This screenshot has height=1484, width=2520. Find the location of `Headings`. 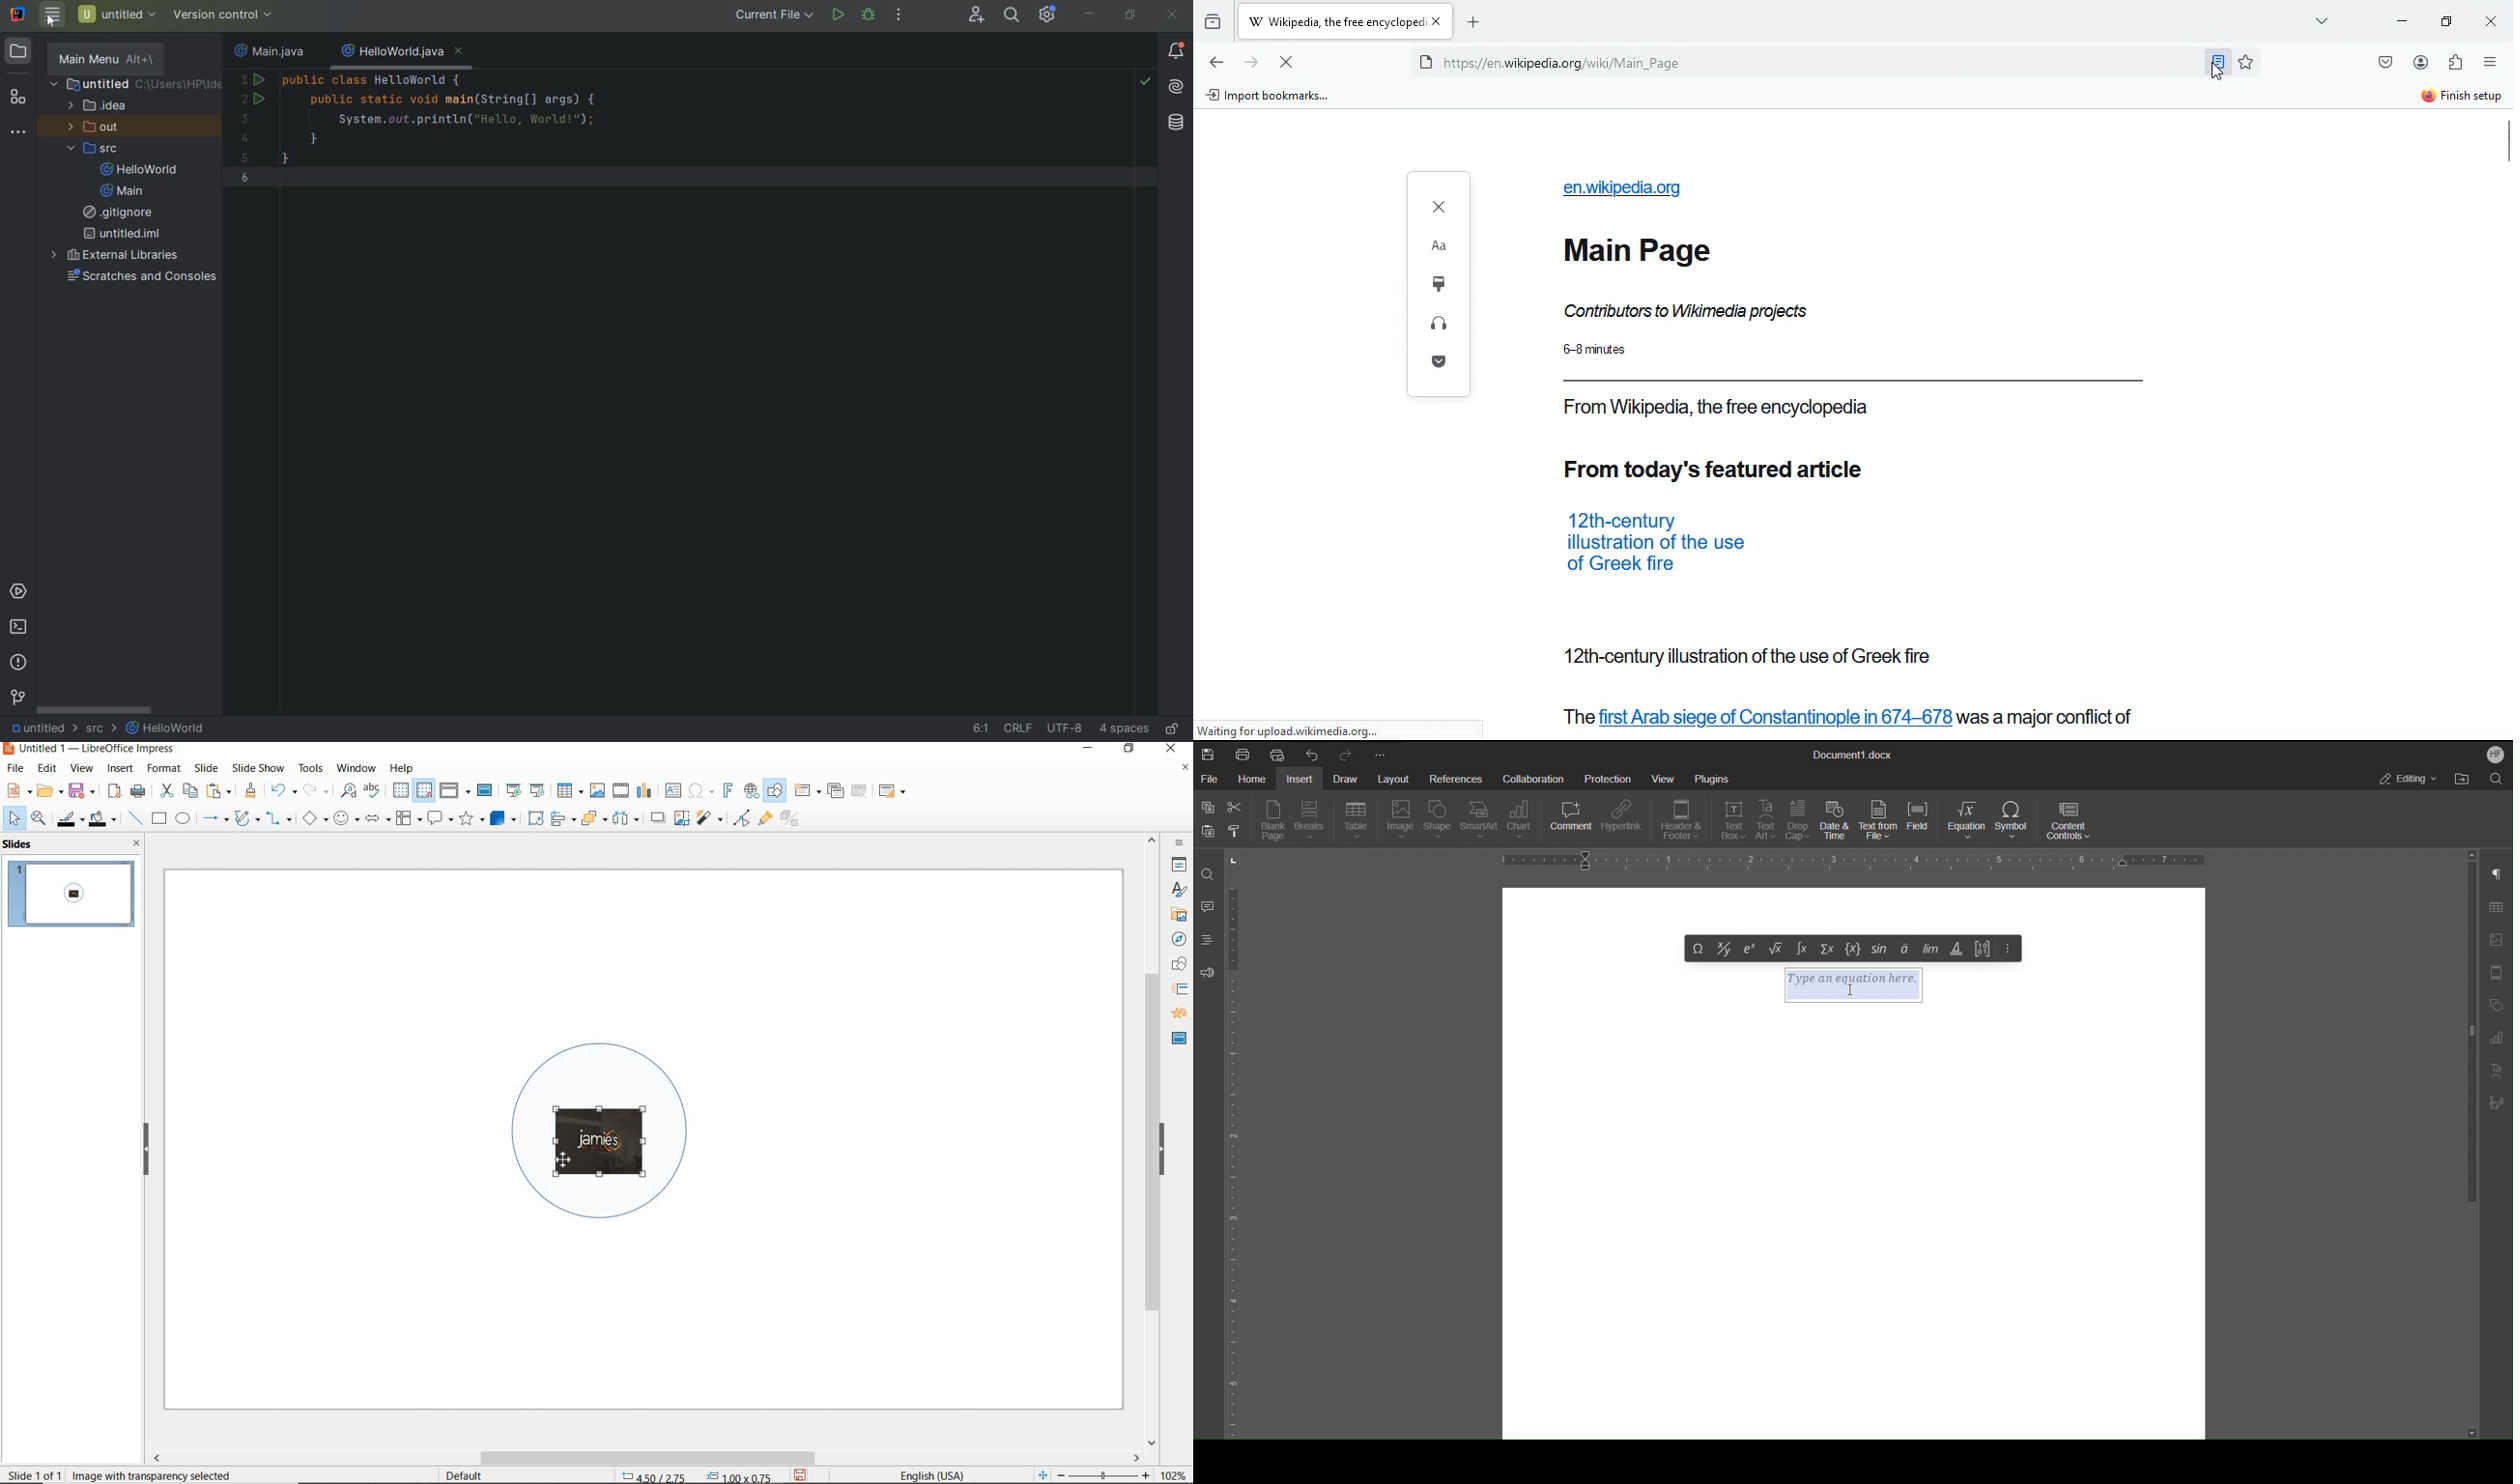

Headings is located at coordinates (1209, 940).